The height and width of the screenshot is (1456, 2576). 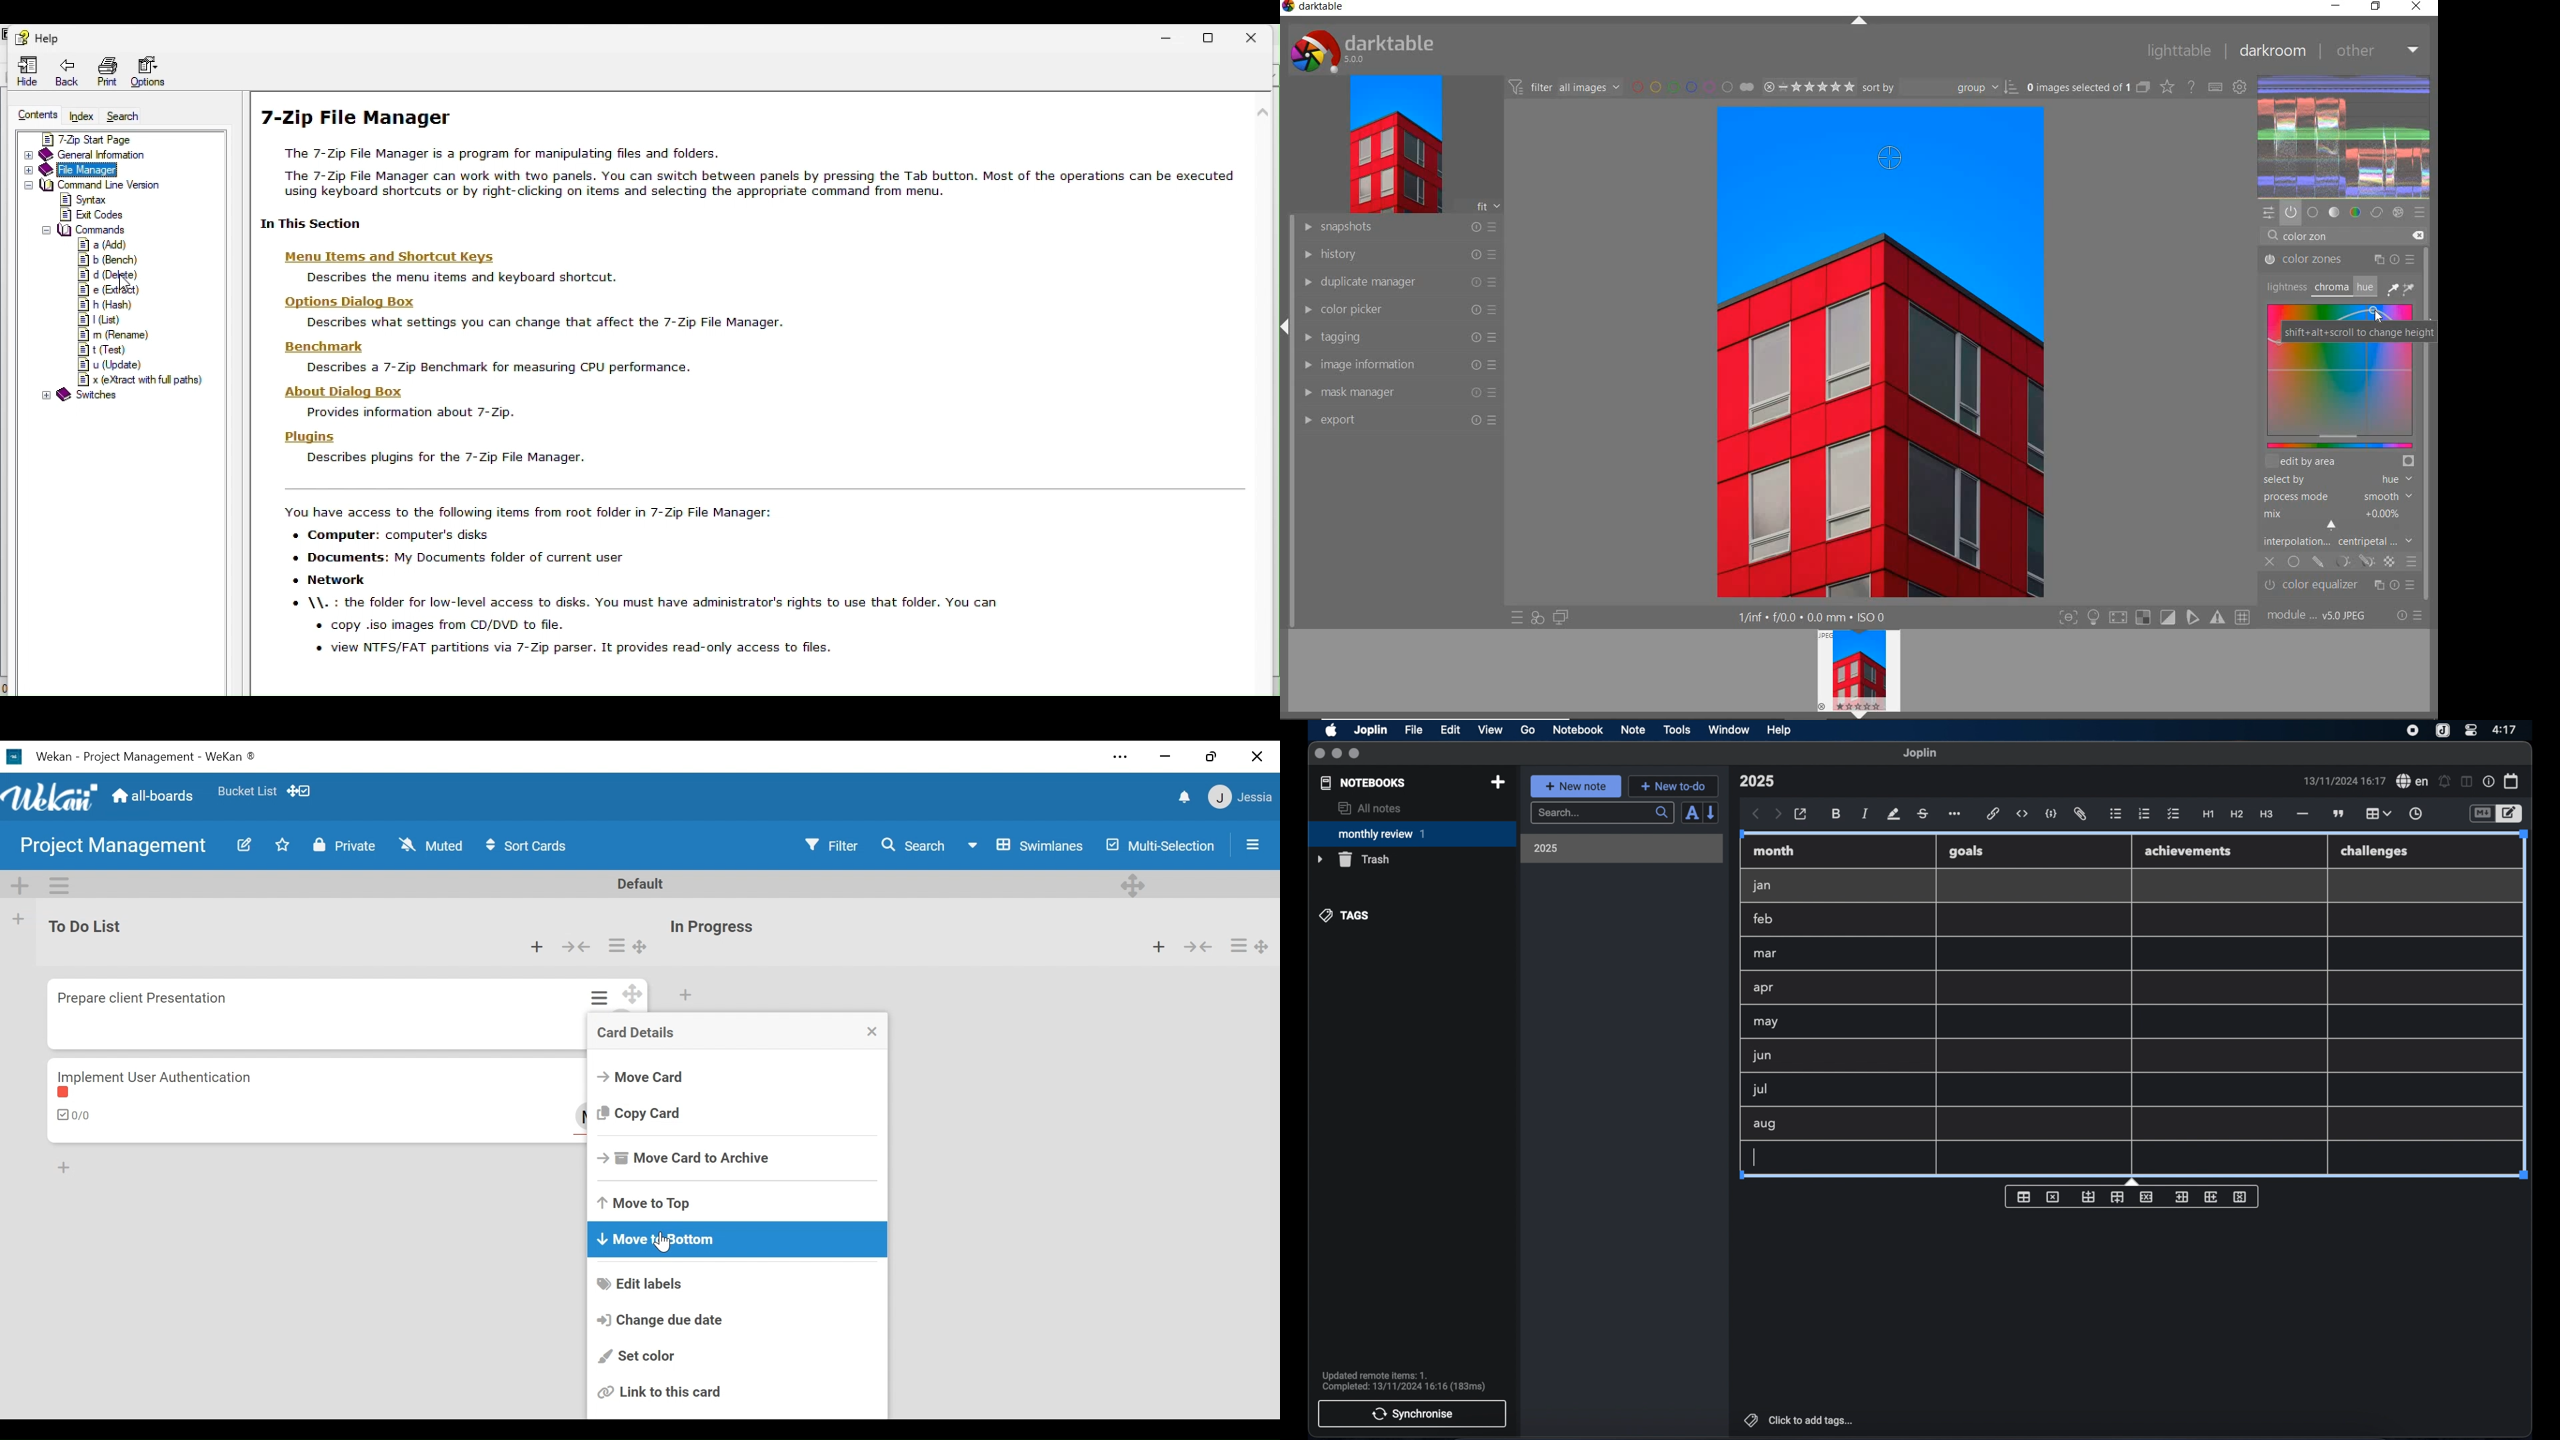 What do you see at coordinates (2095, 620) in the screenshot?
I see `highlight` at bounding box center [2095, 620].